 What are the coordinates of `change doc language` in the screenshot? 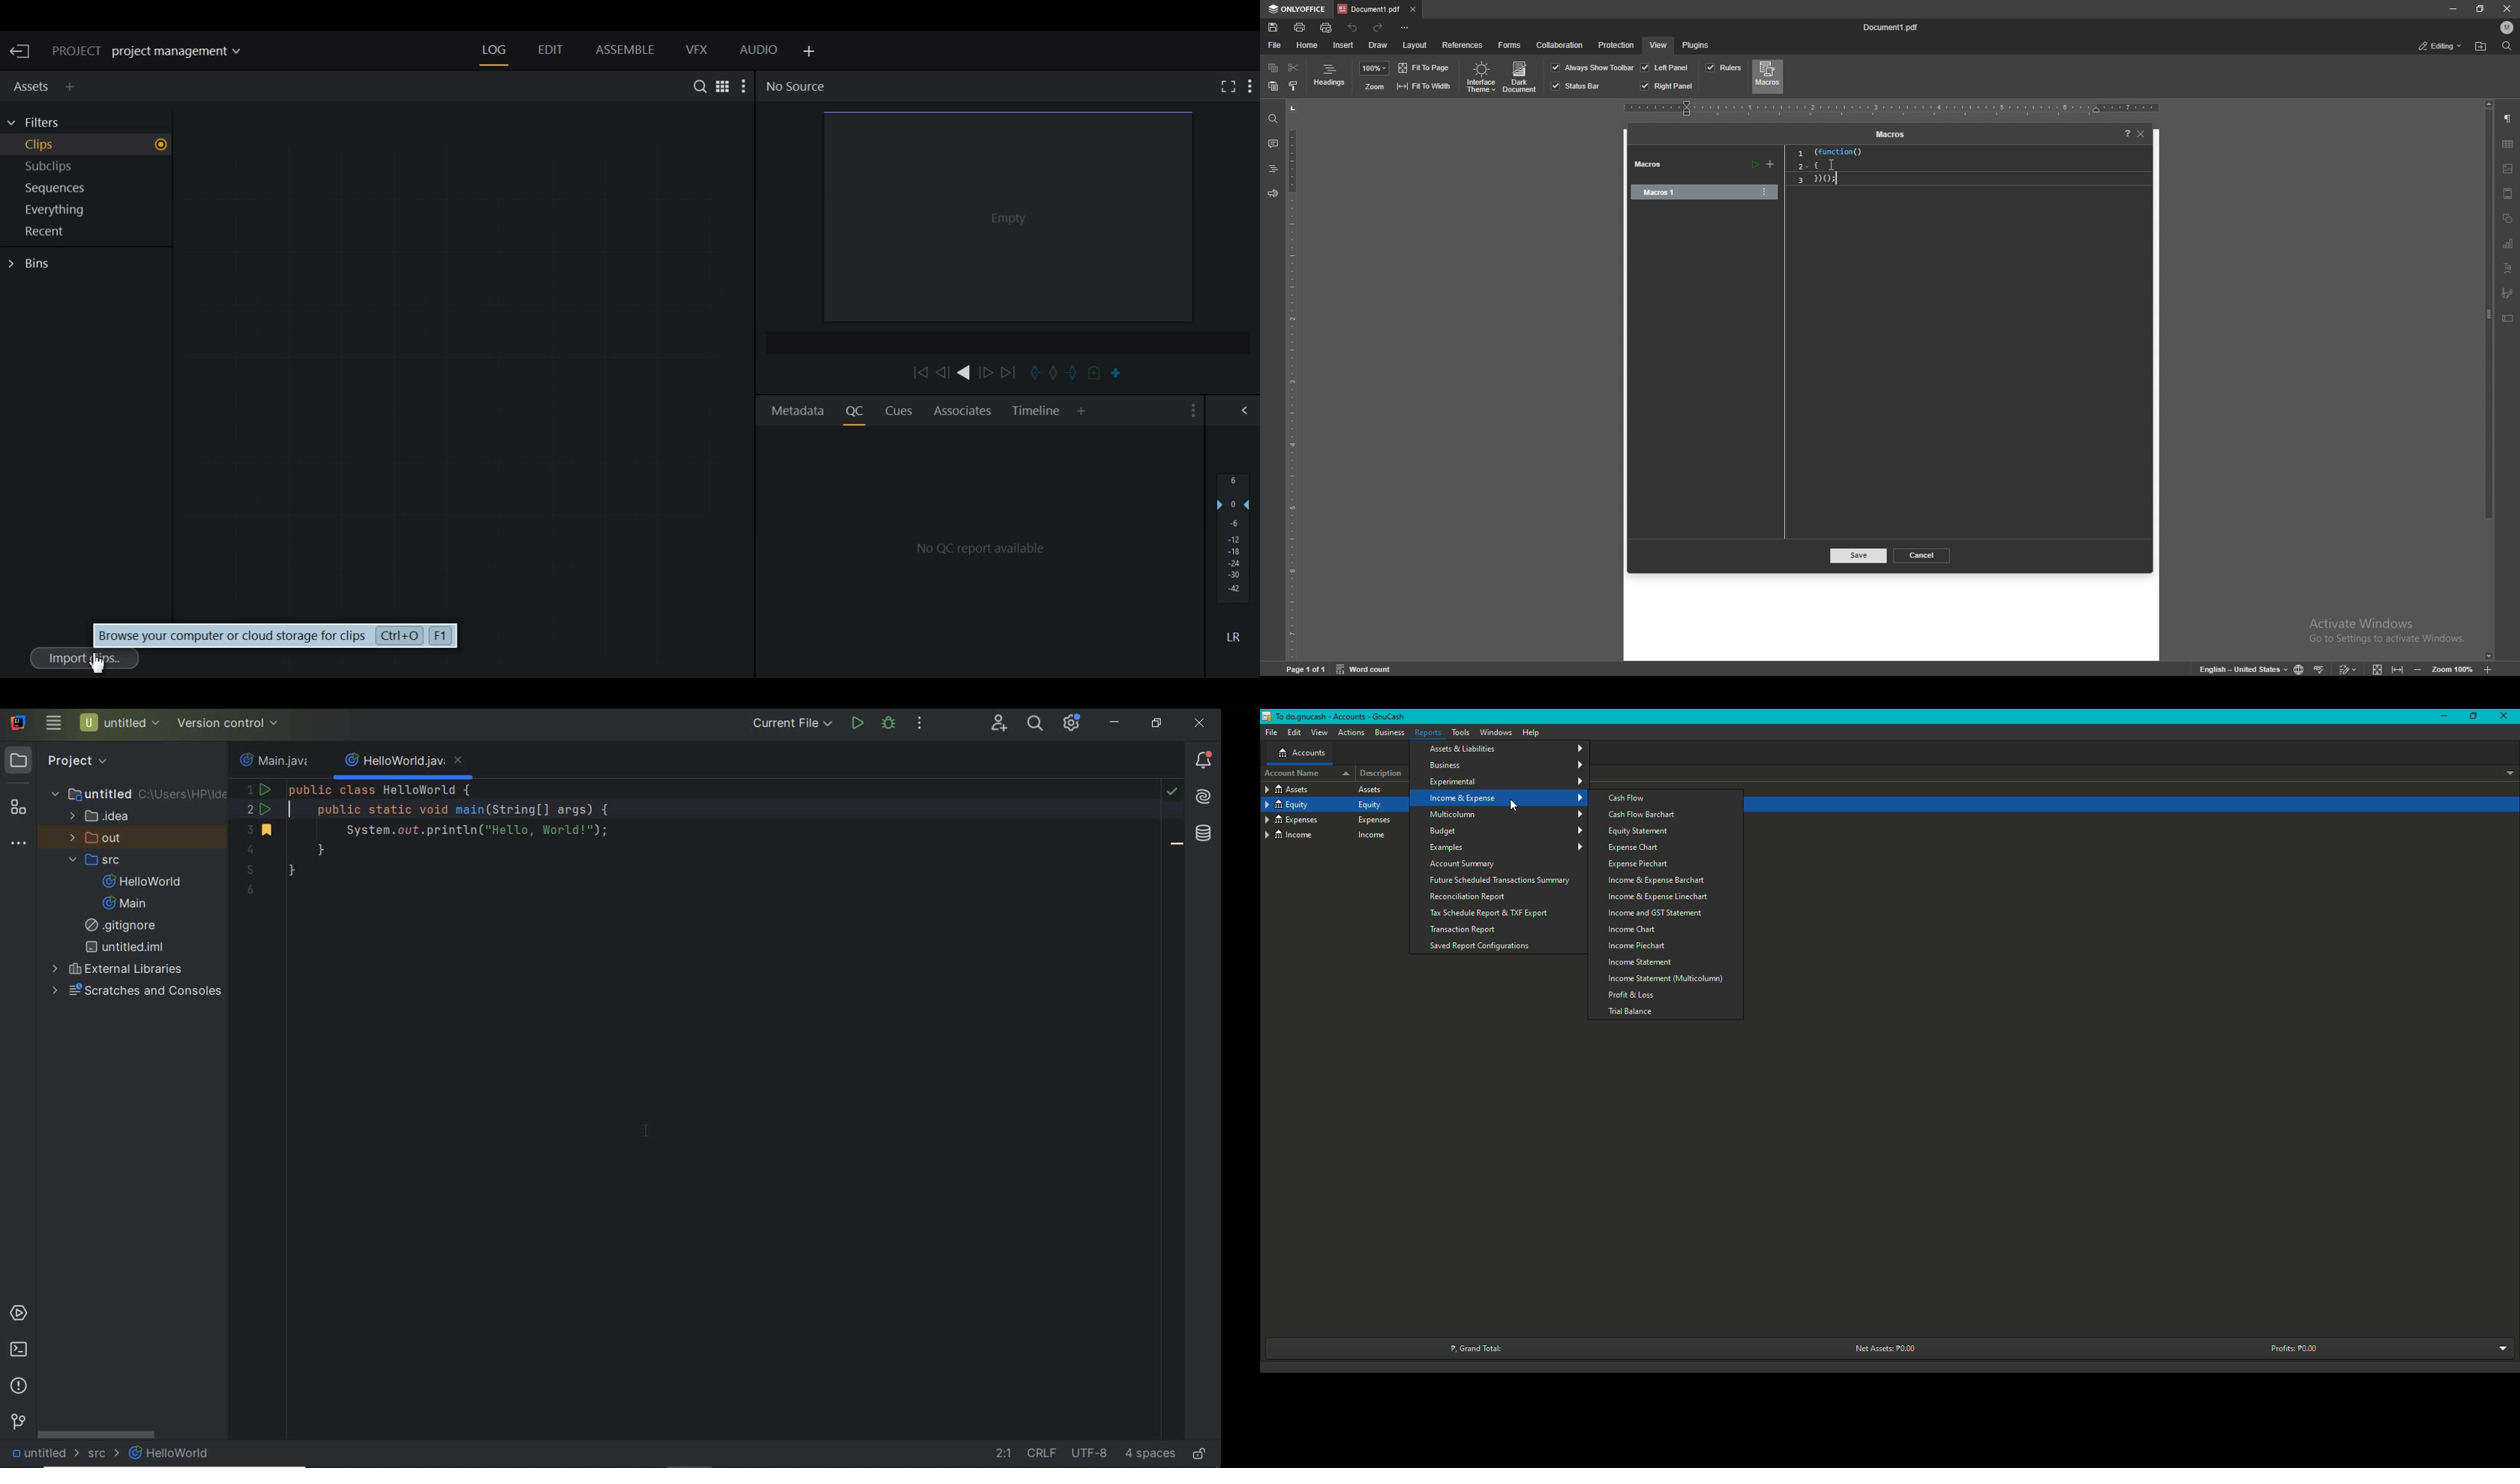 It's located at (2299, 668).